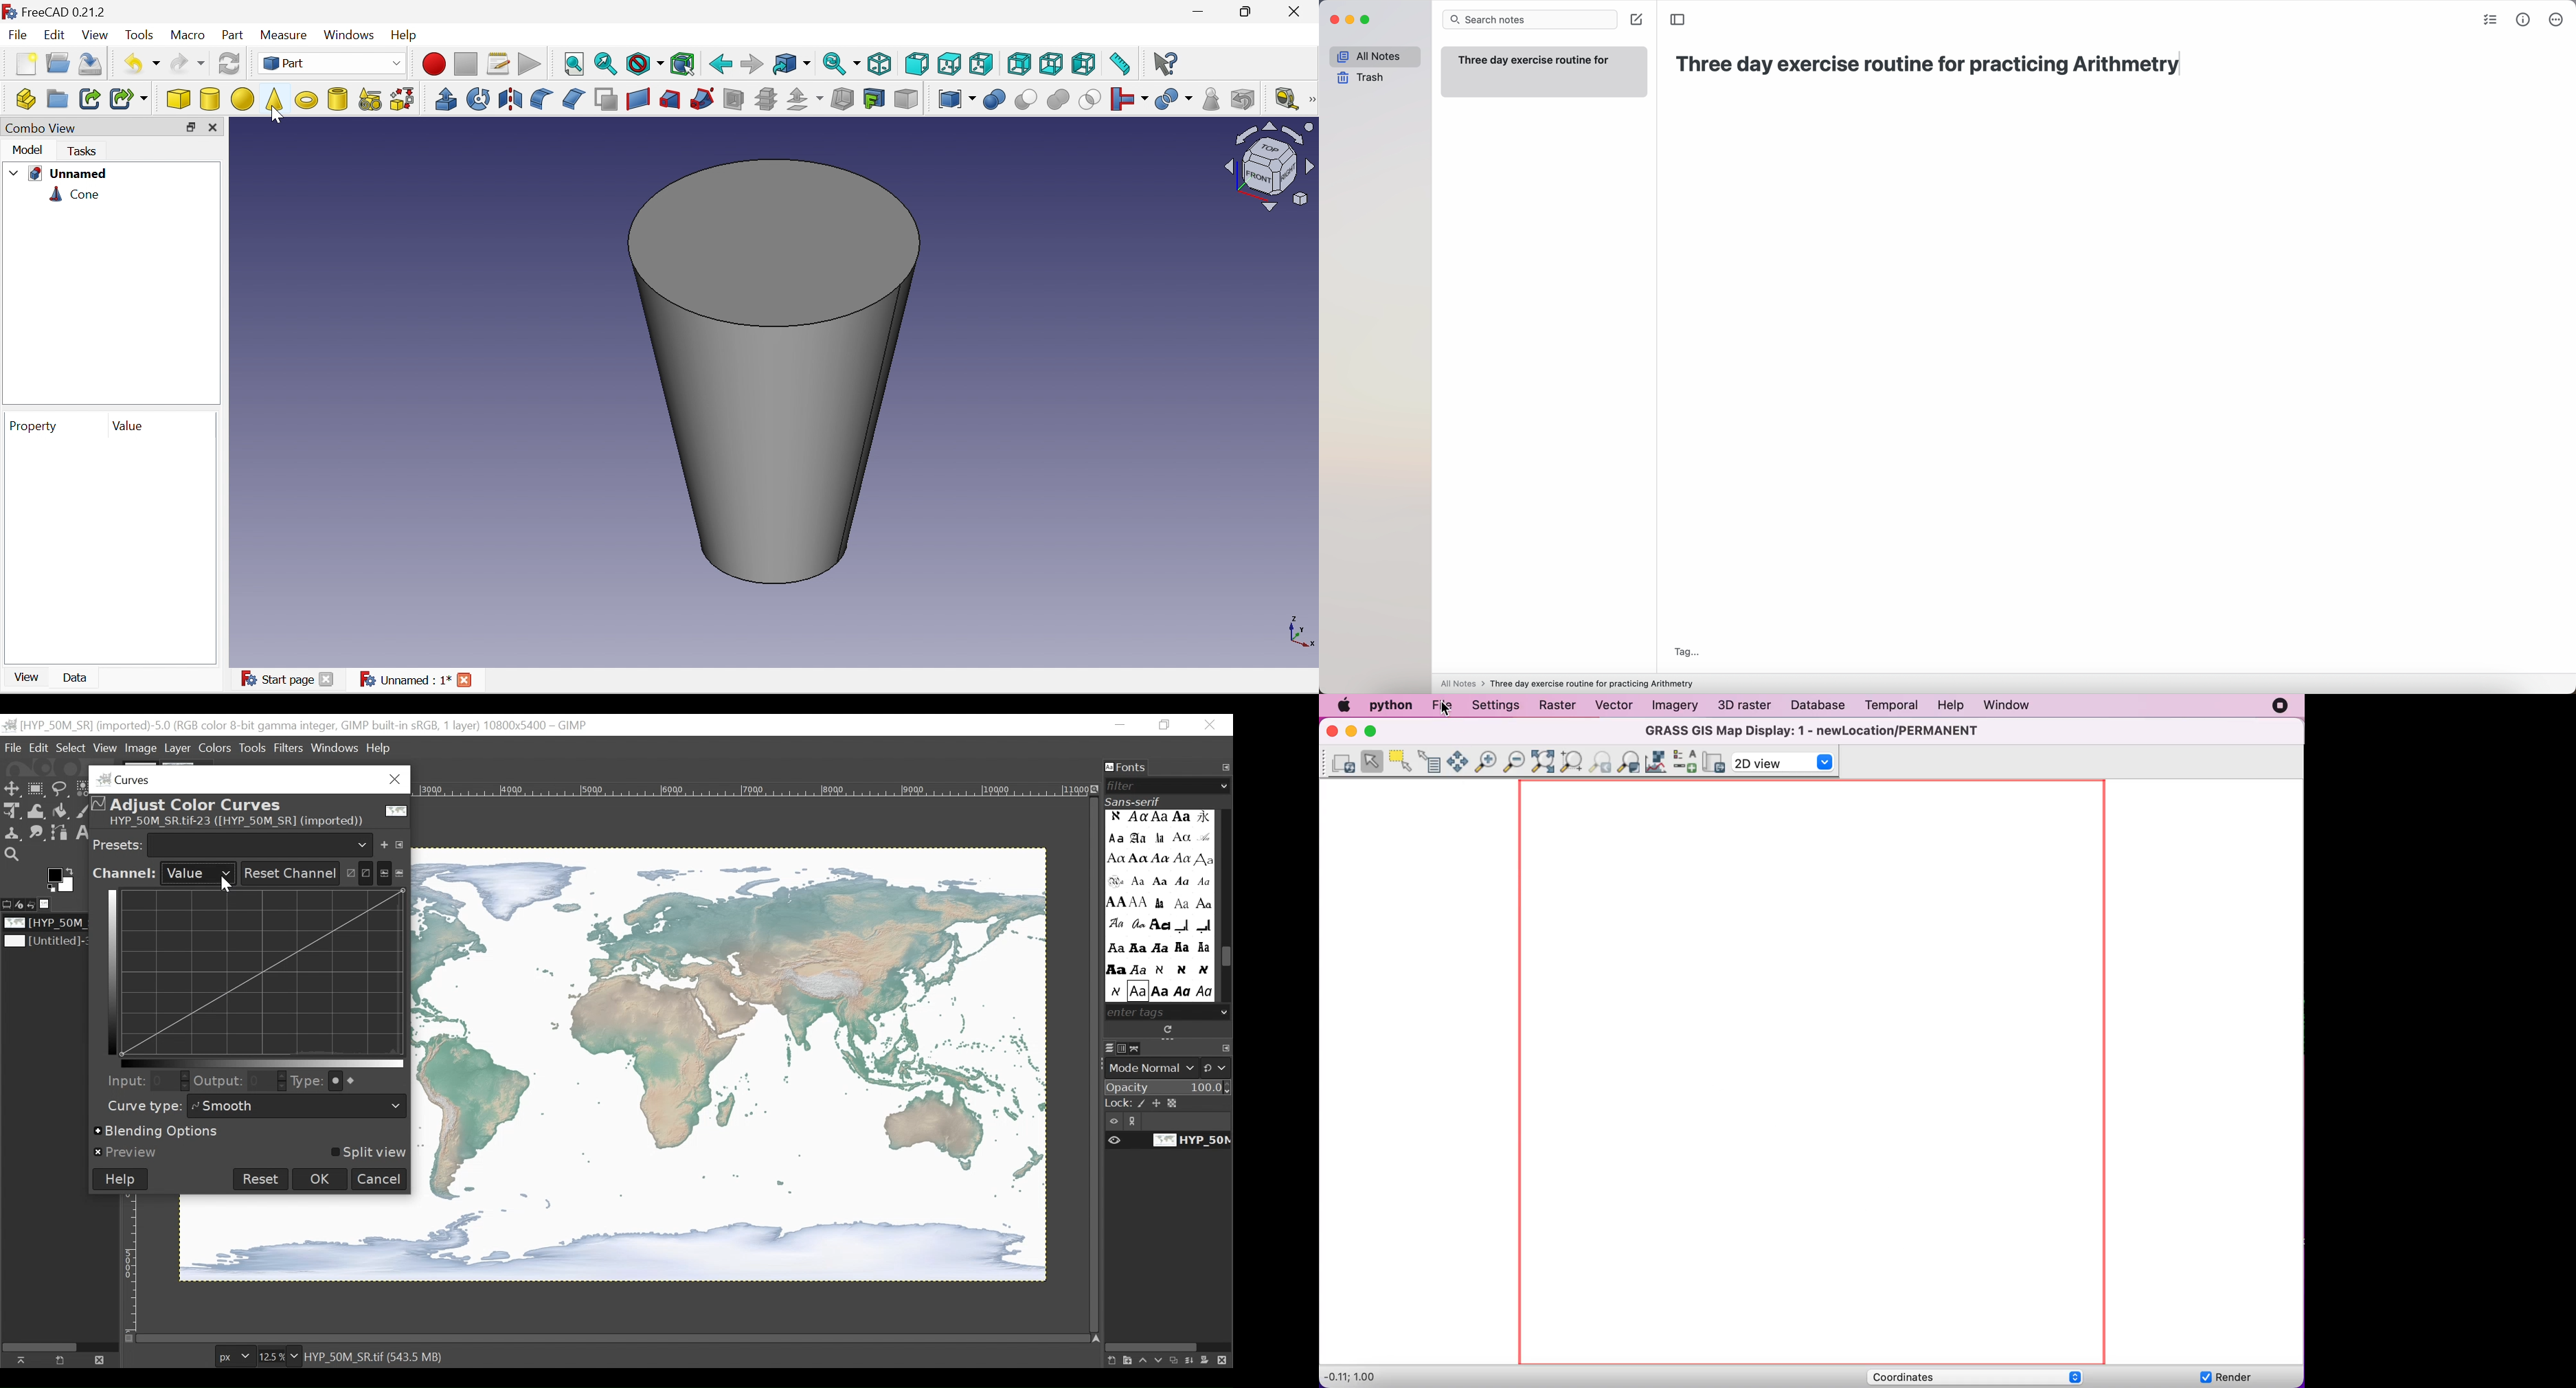 The width and height of the screenshot is (2576, 1400). Describe the element at coordinates (278, 120) in the screenshot. I see `cursor` at that location.